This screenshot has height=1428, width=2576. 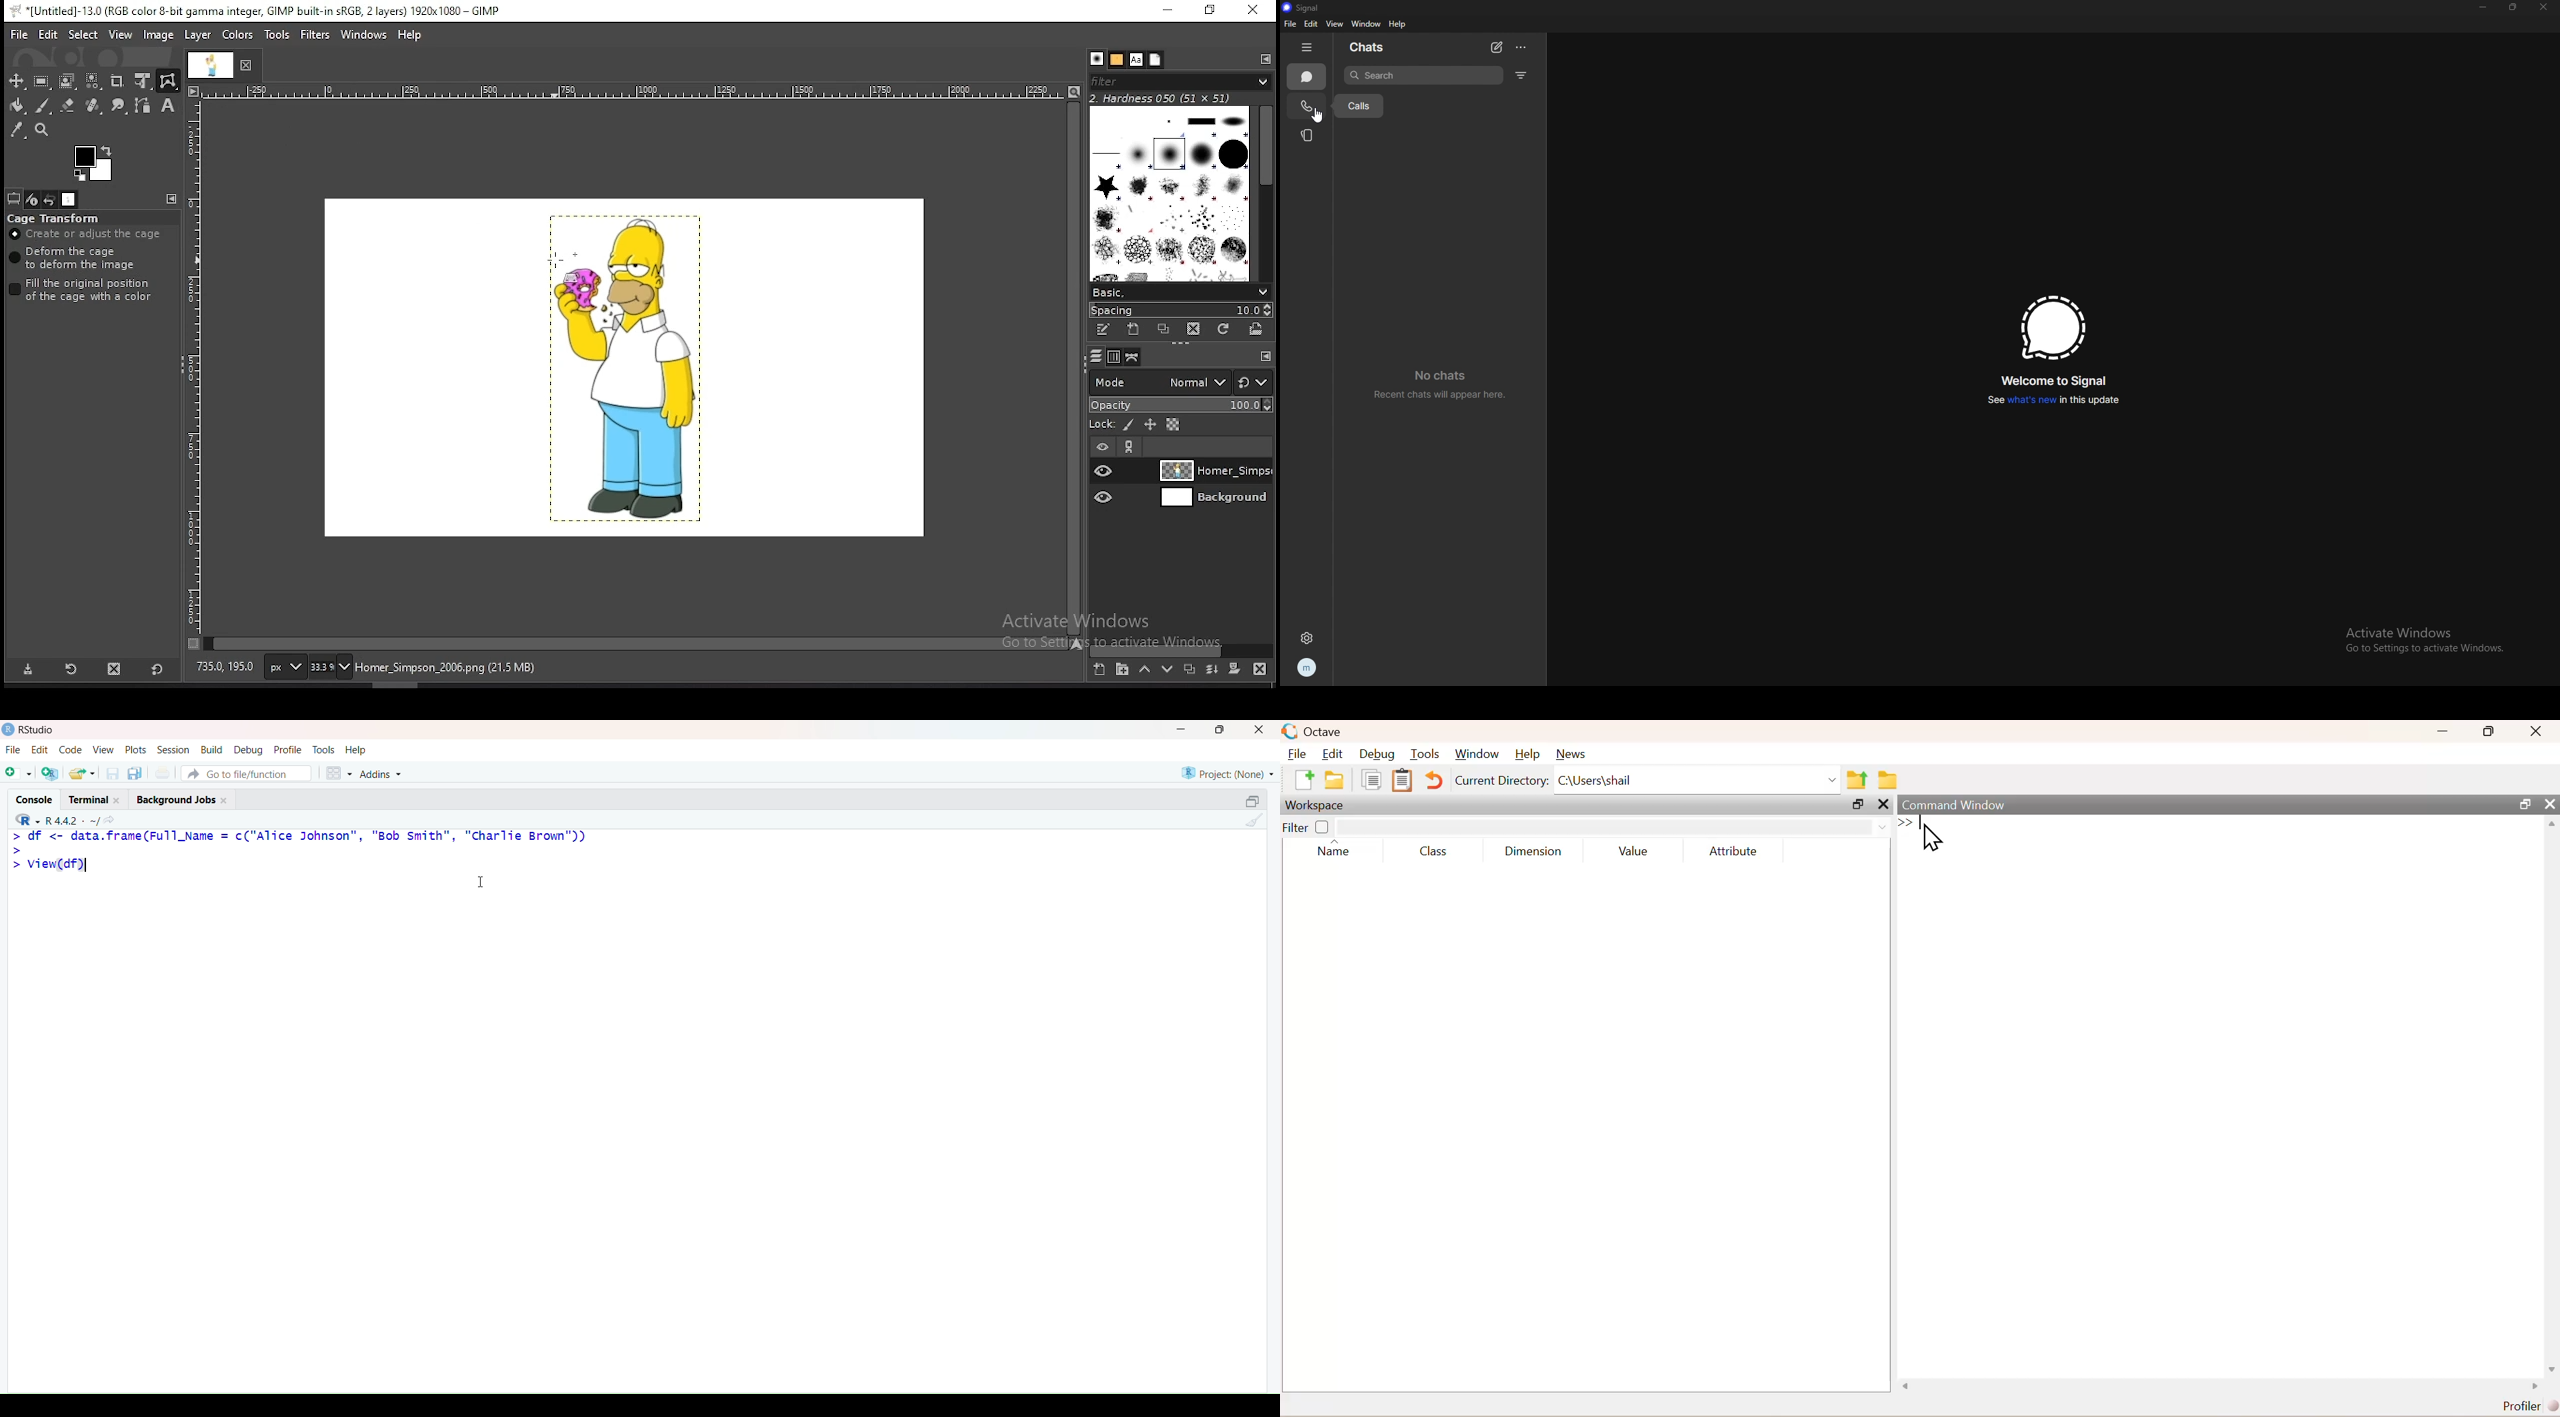 What do you see at coordinates (112, 819) in the screenshot?
I see `View the current working directory` at bounding box center [112, 819].